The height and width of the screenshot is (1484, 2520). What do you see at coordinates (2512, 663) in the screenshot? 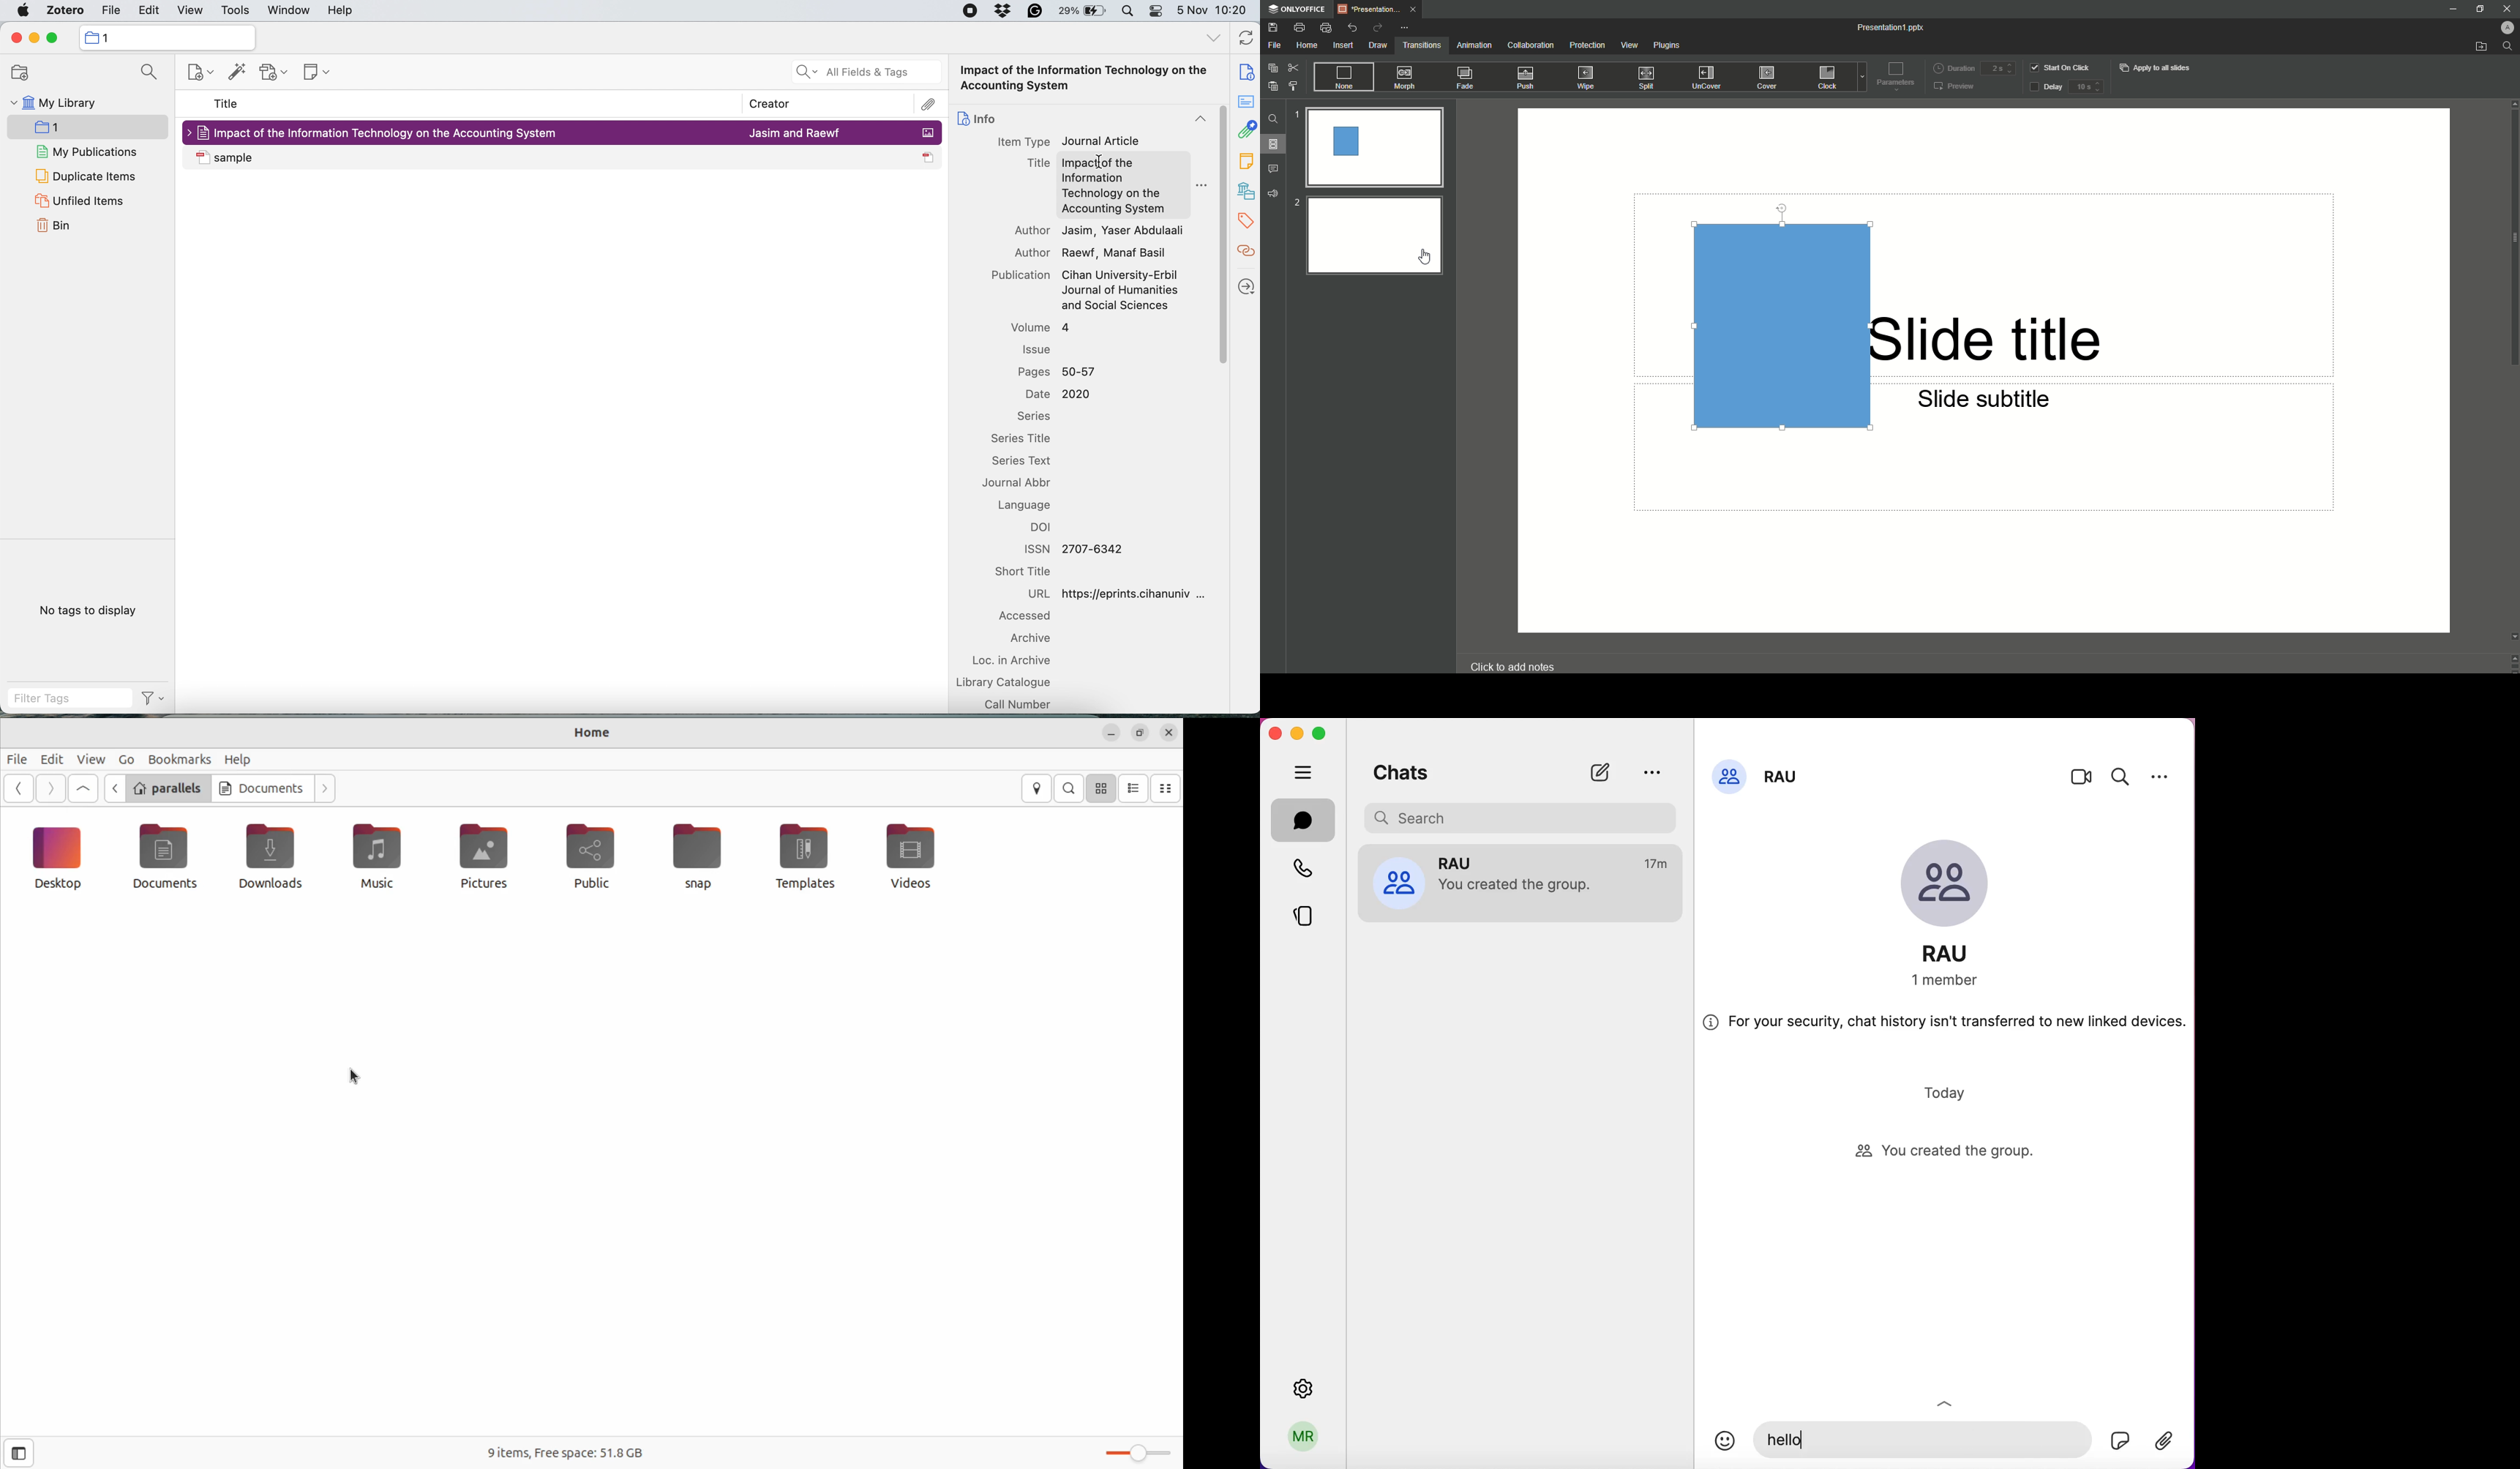
I see `Controls` at bounding box center [2512, 663].